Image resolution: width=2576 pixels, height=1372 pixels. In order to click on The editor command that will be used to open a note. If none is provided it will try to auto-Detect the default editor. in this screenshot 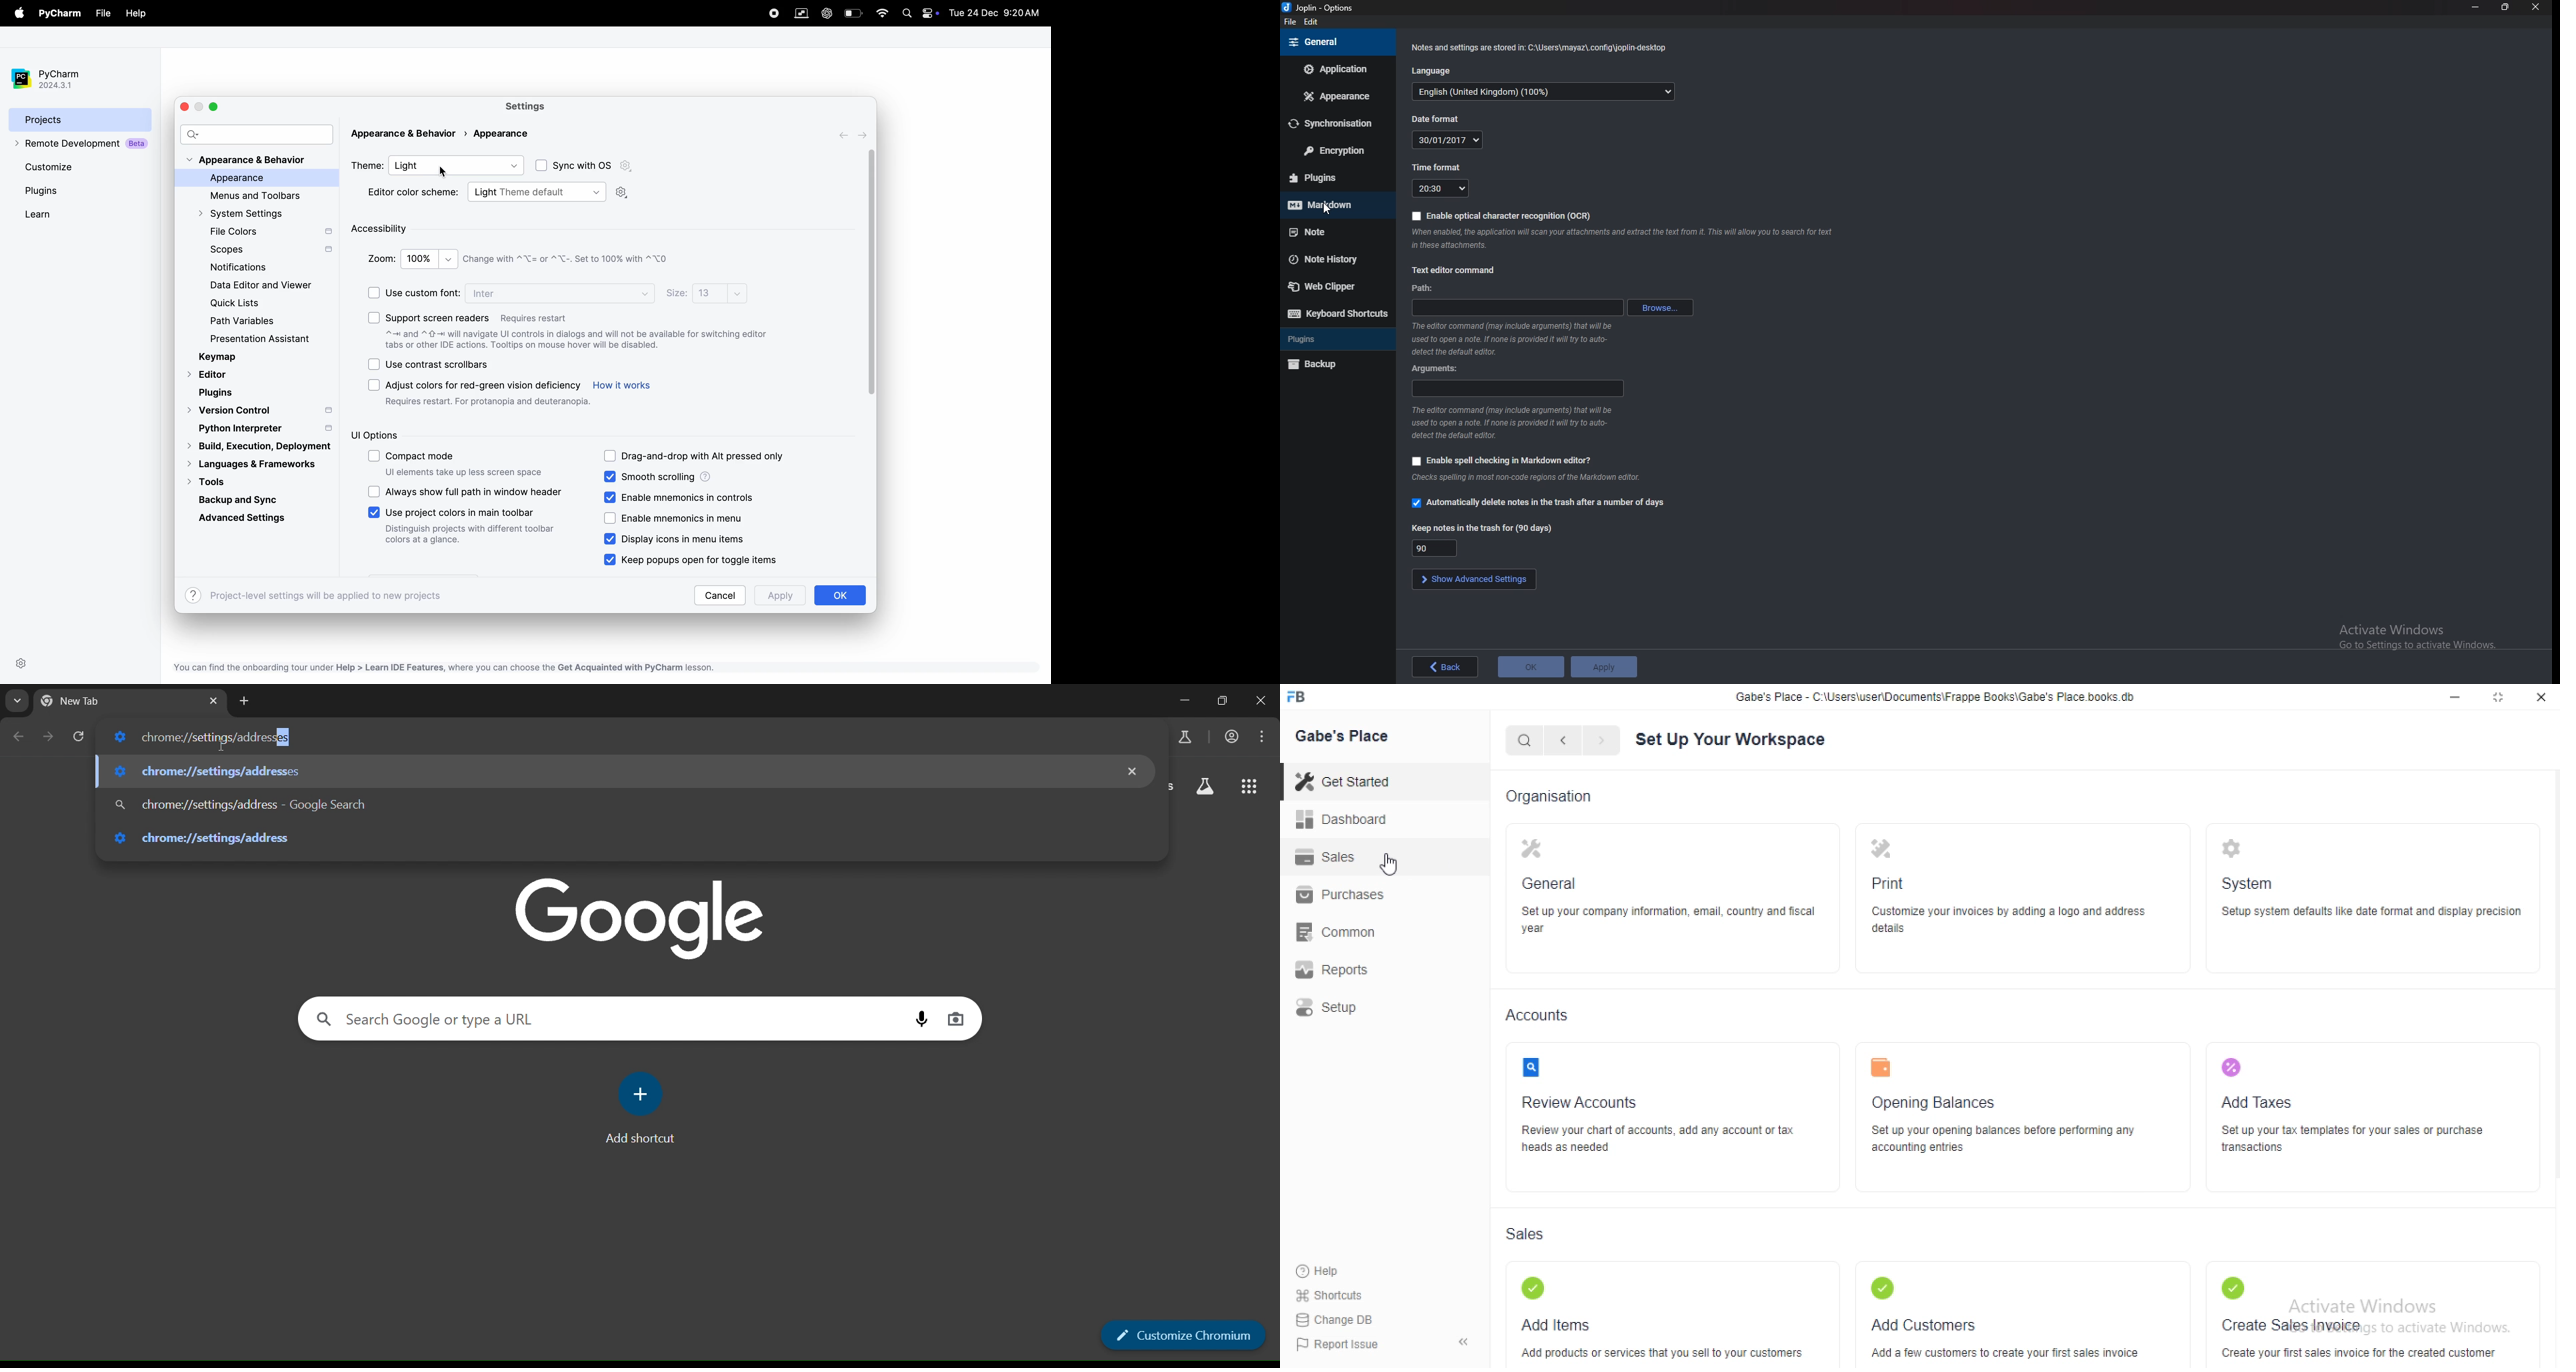, I will do `click(1521, 423)`.